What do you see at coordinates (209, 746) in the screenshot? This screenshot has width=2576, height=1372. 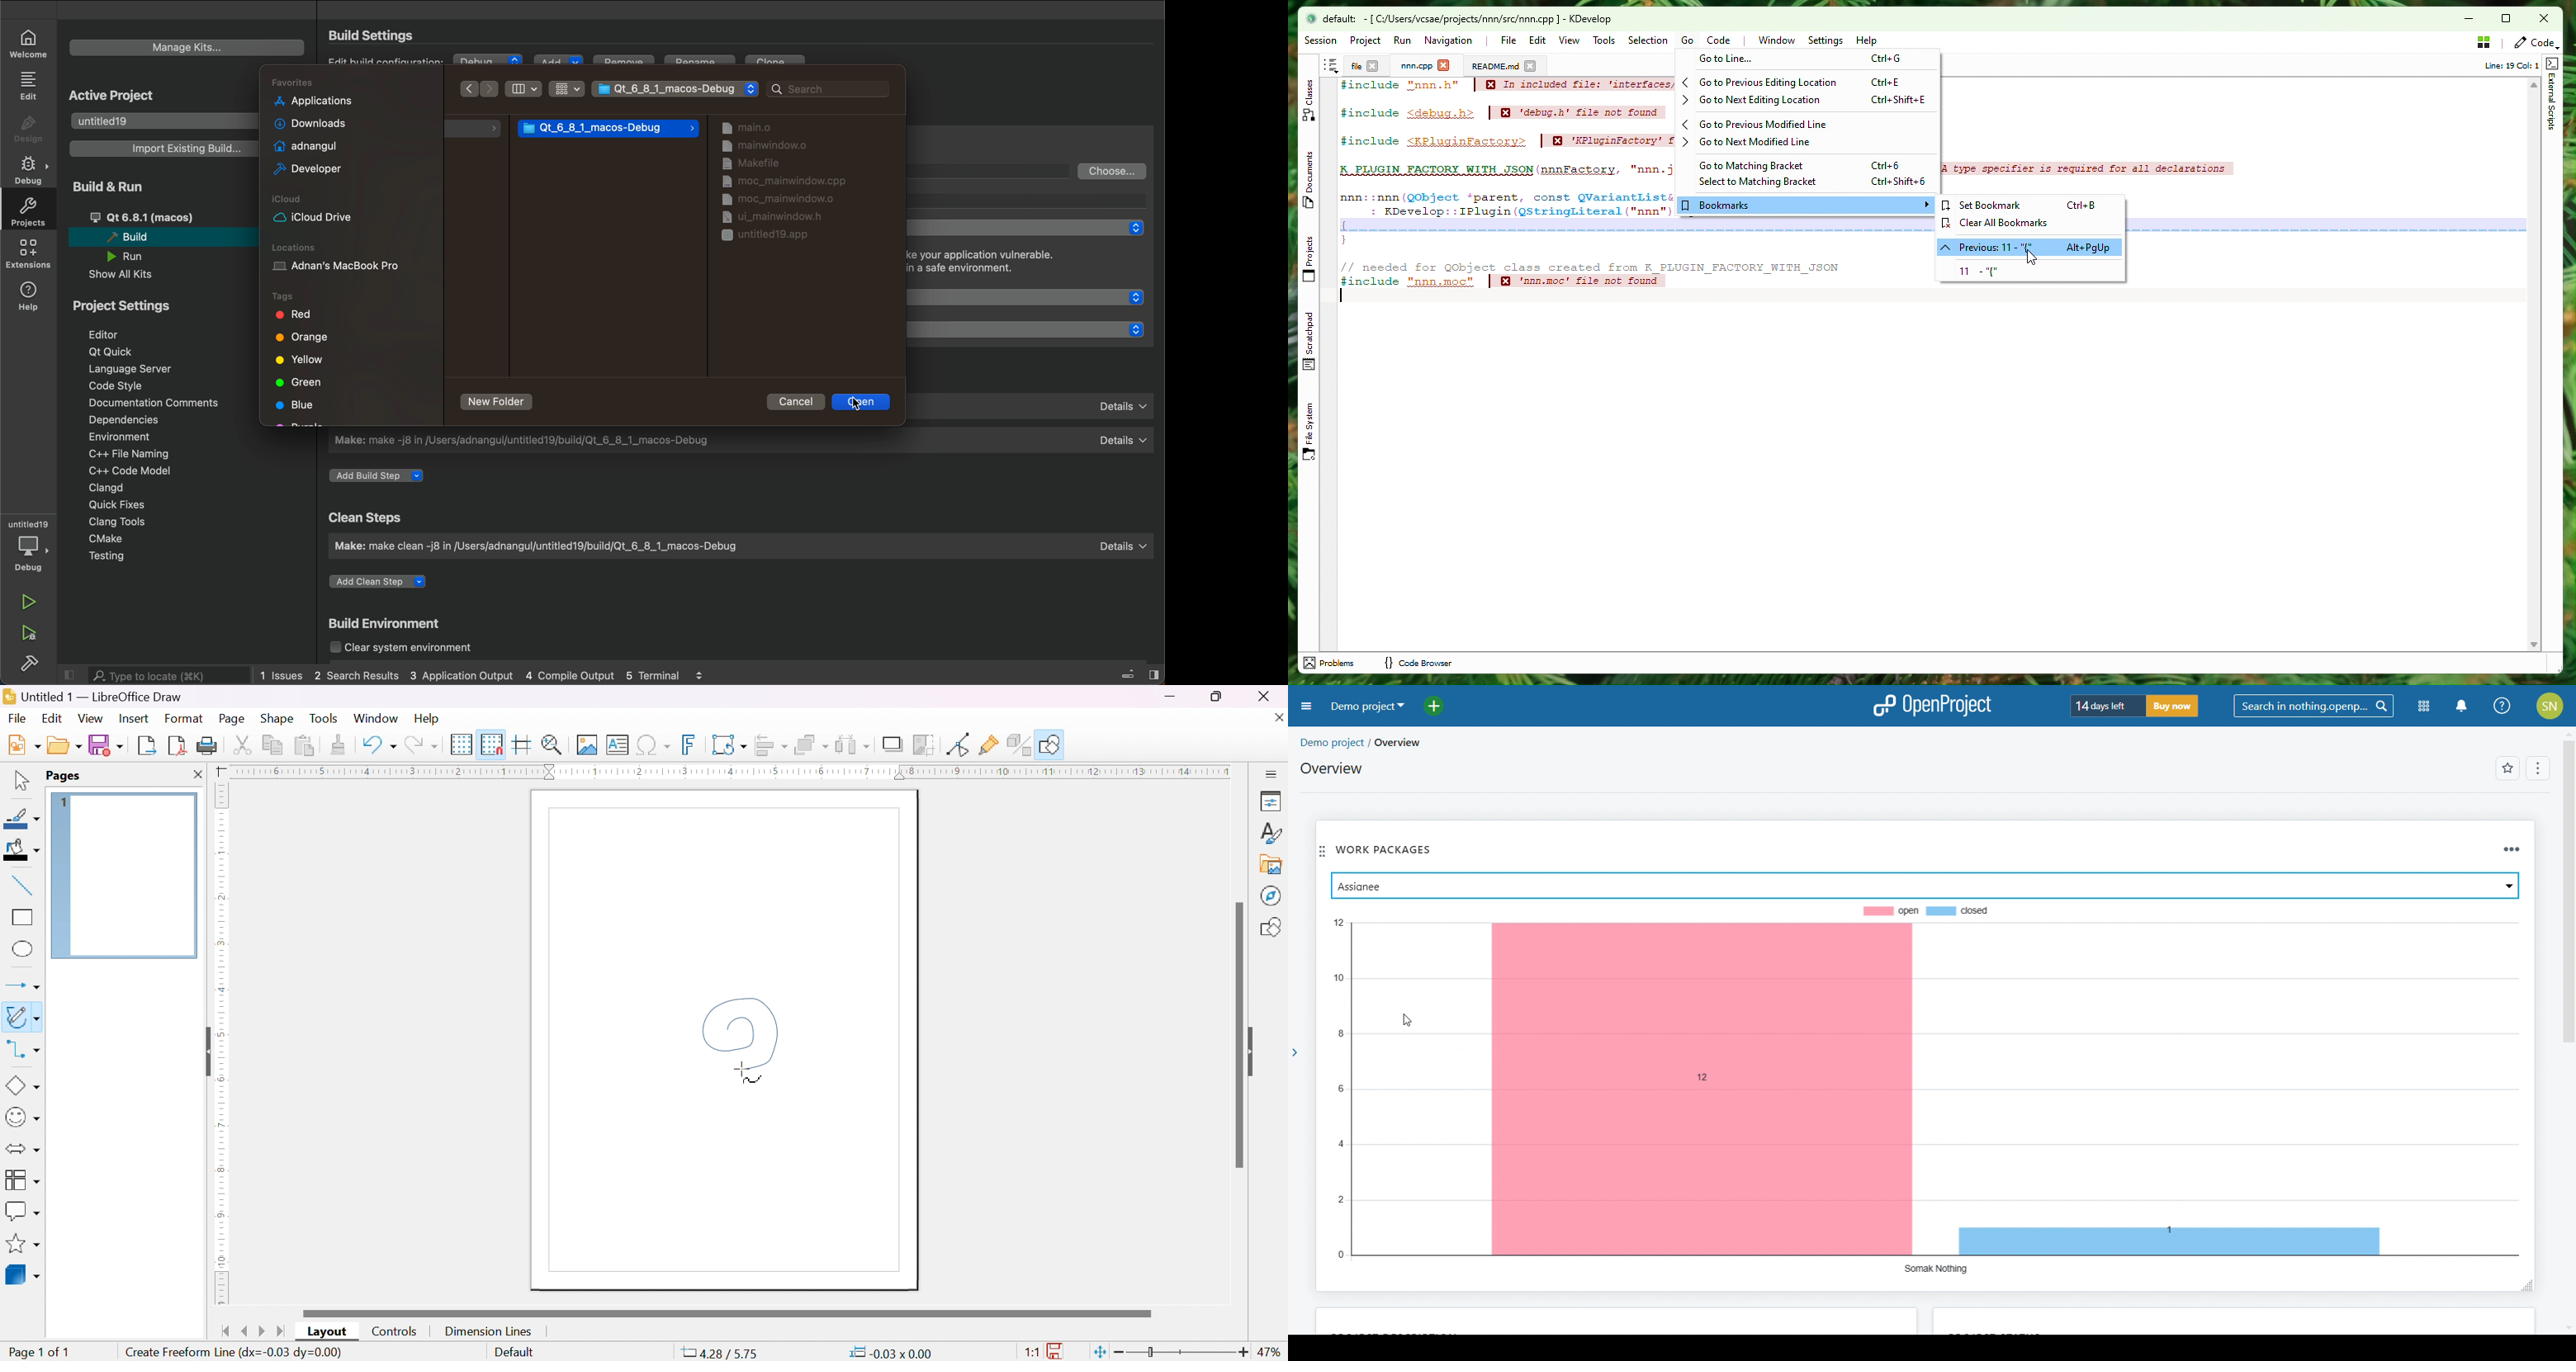 I see `print` at bounding box center [209, 746].